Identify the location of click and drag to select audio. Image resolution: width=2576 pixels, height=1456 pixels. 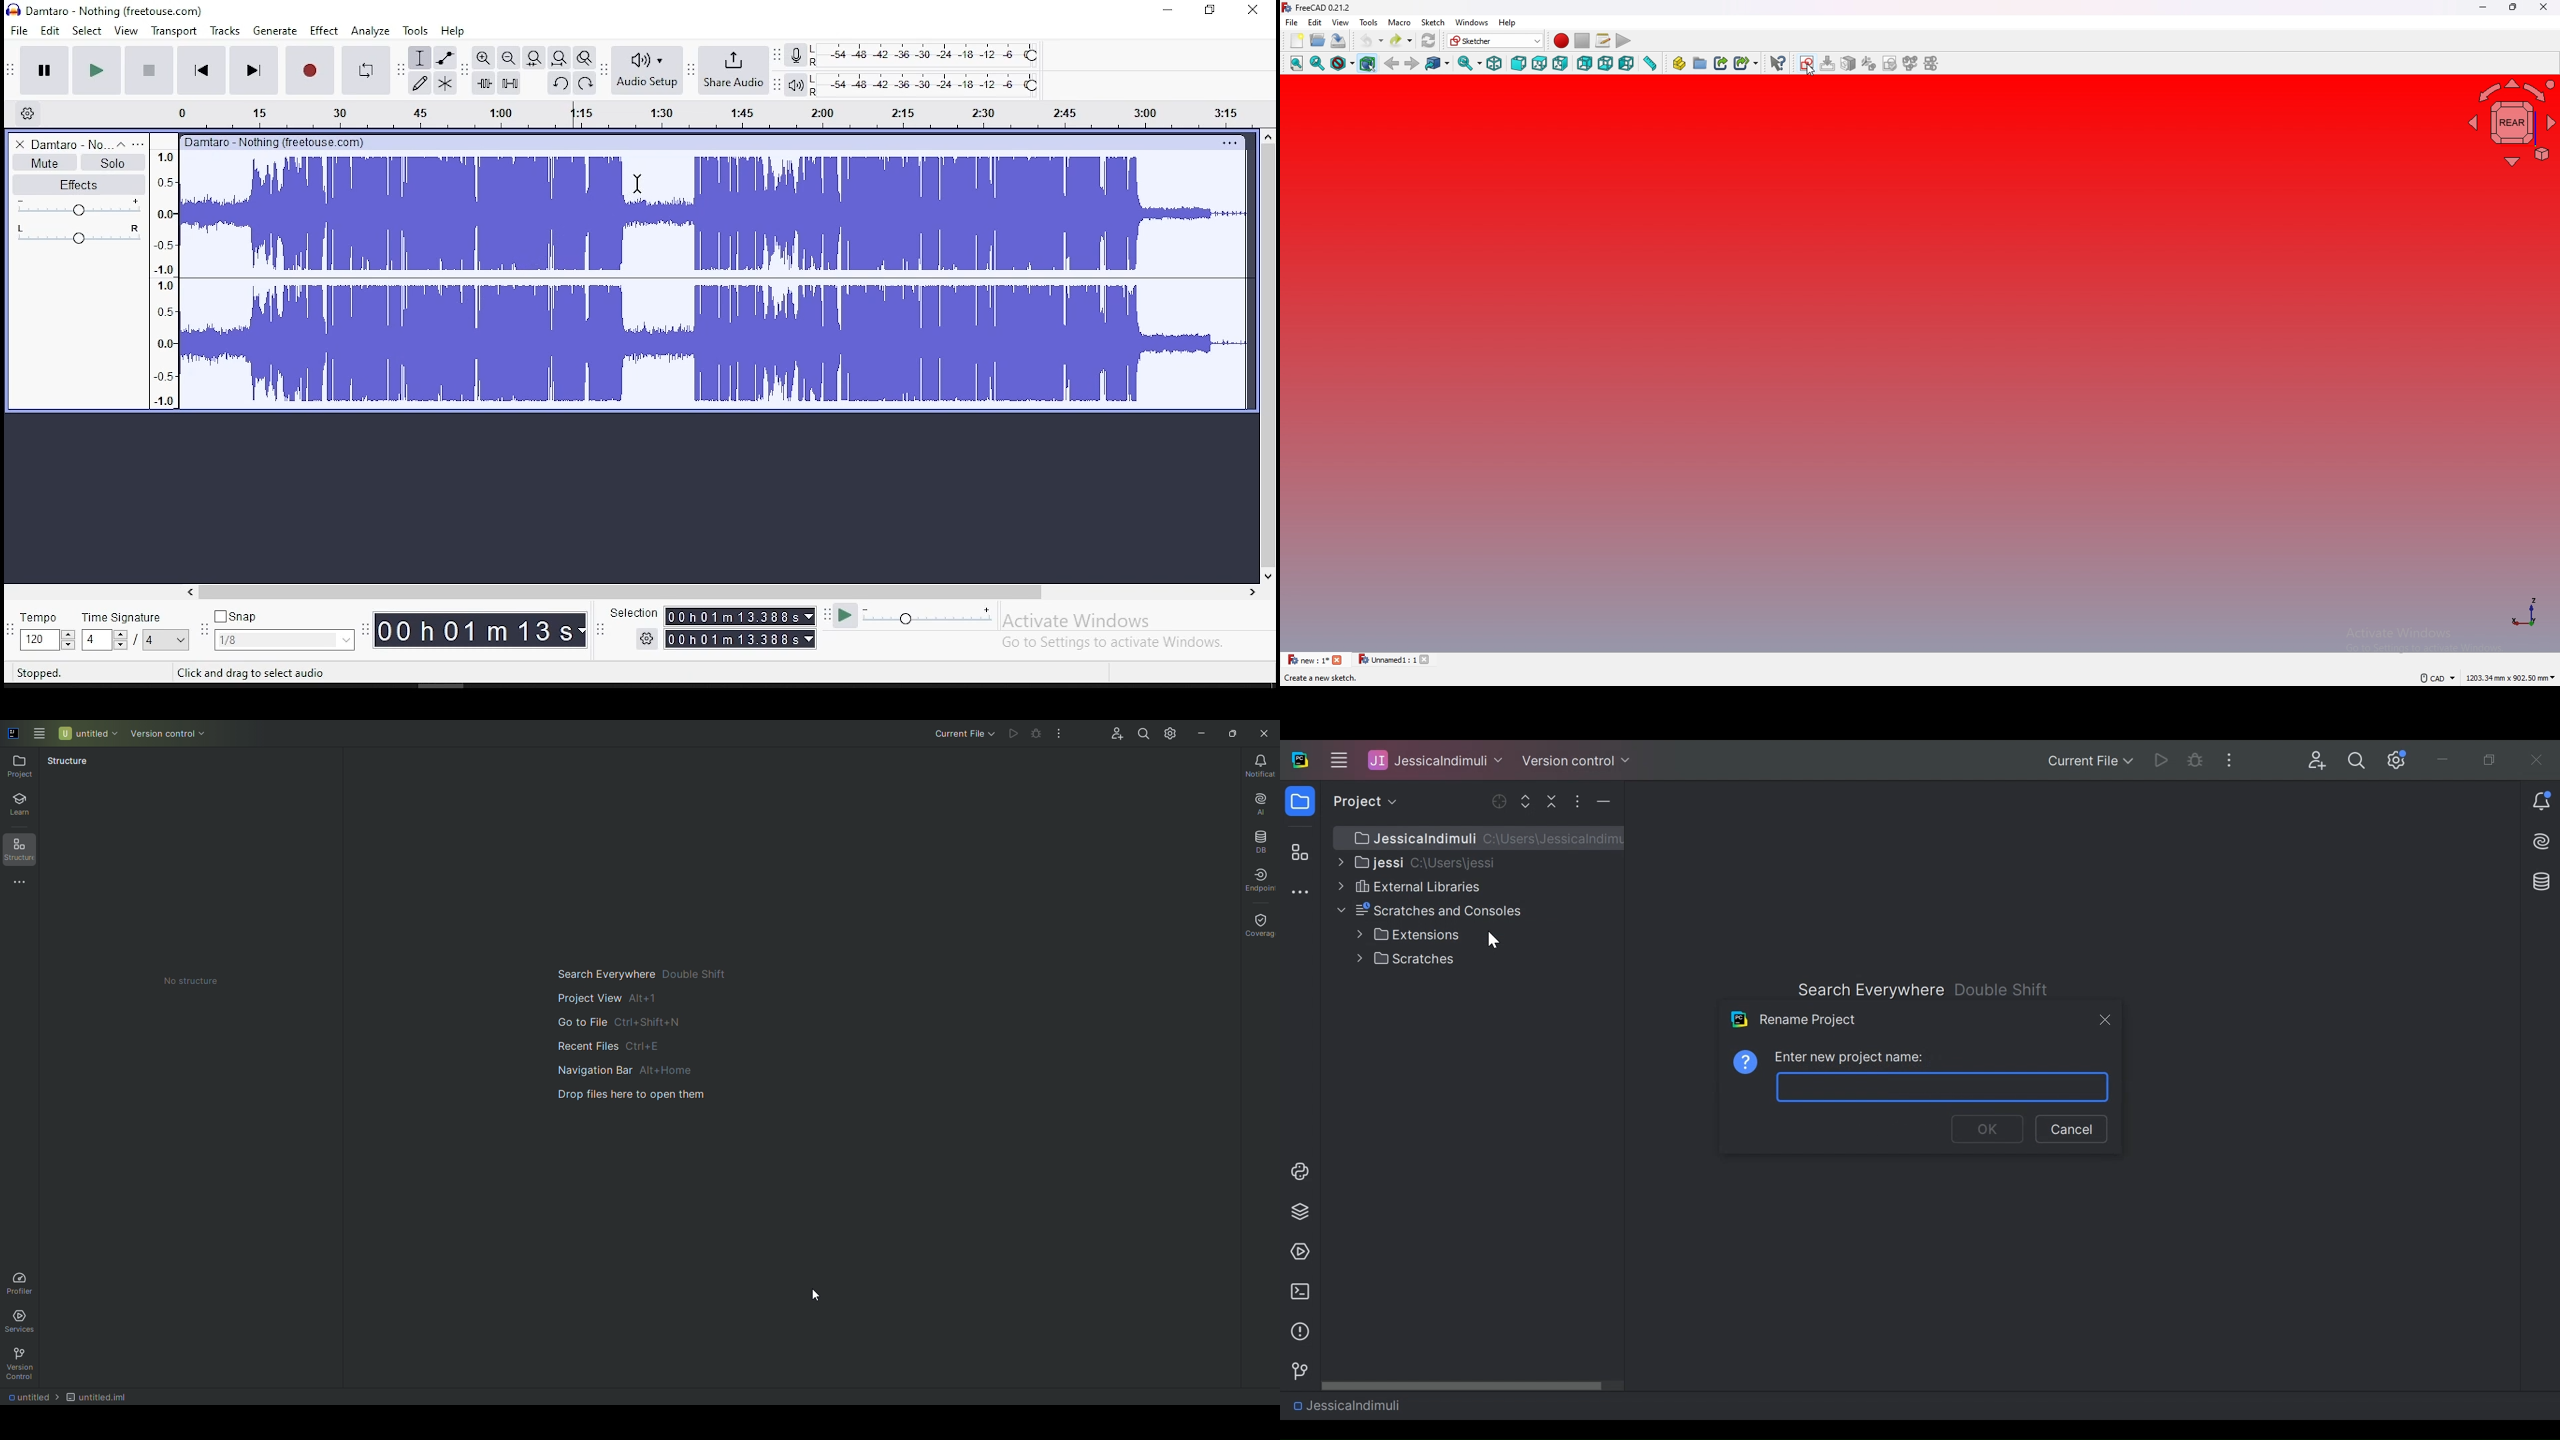
(249, 673).